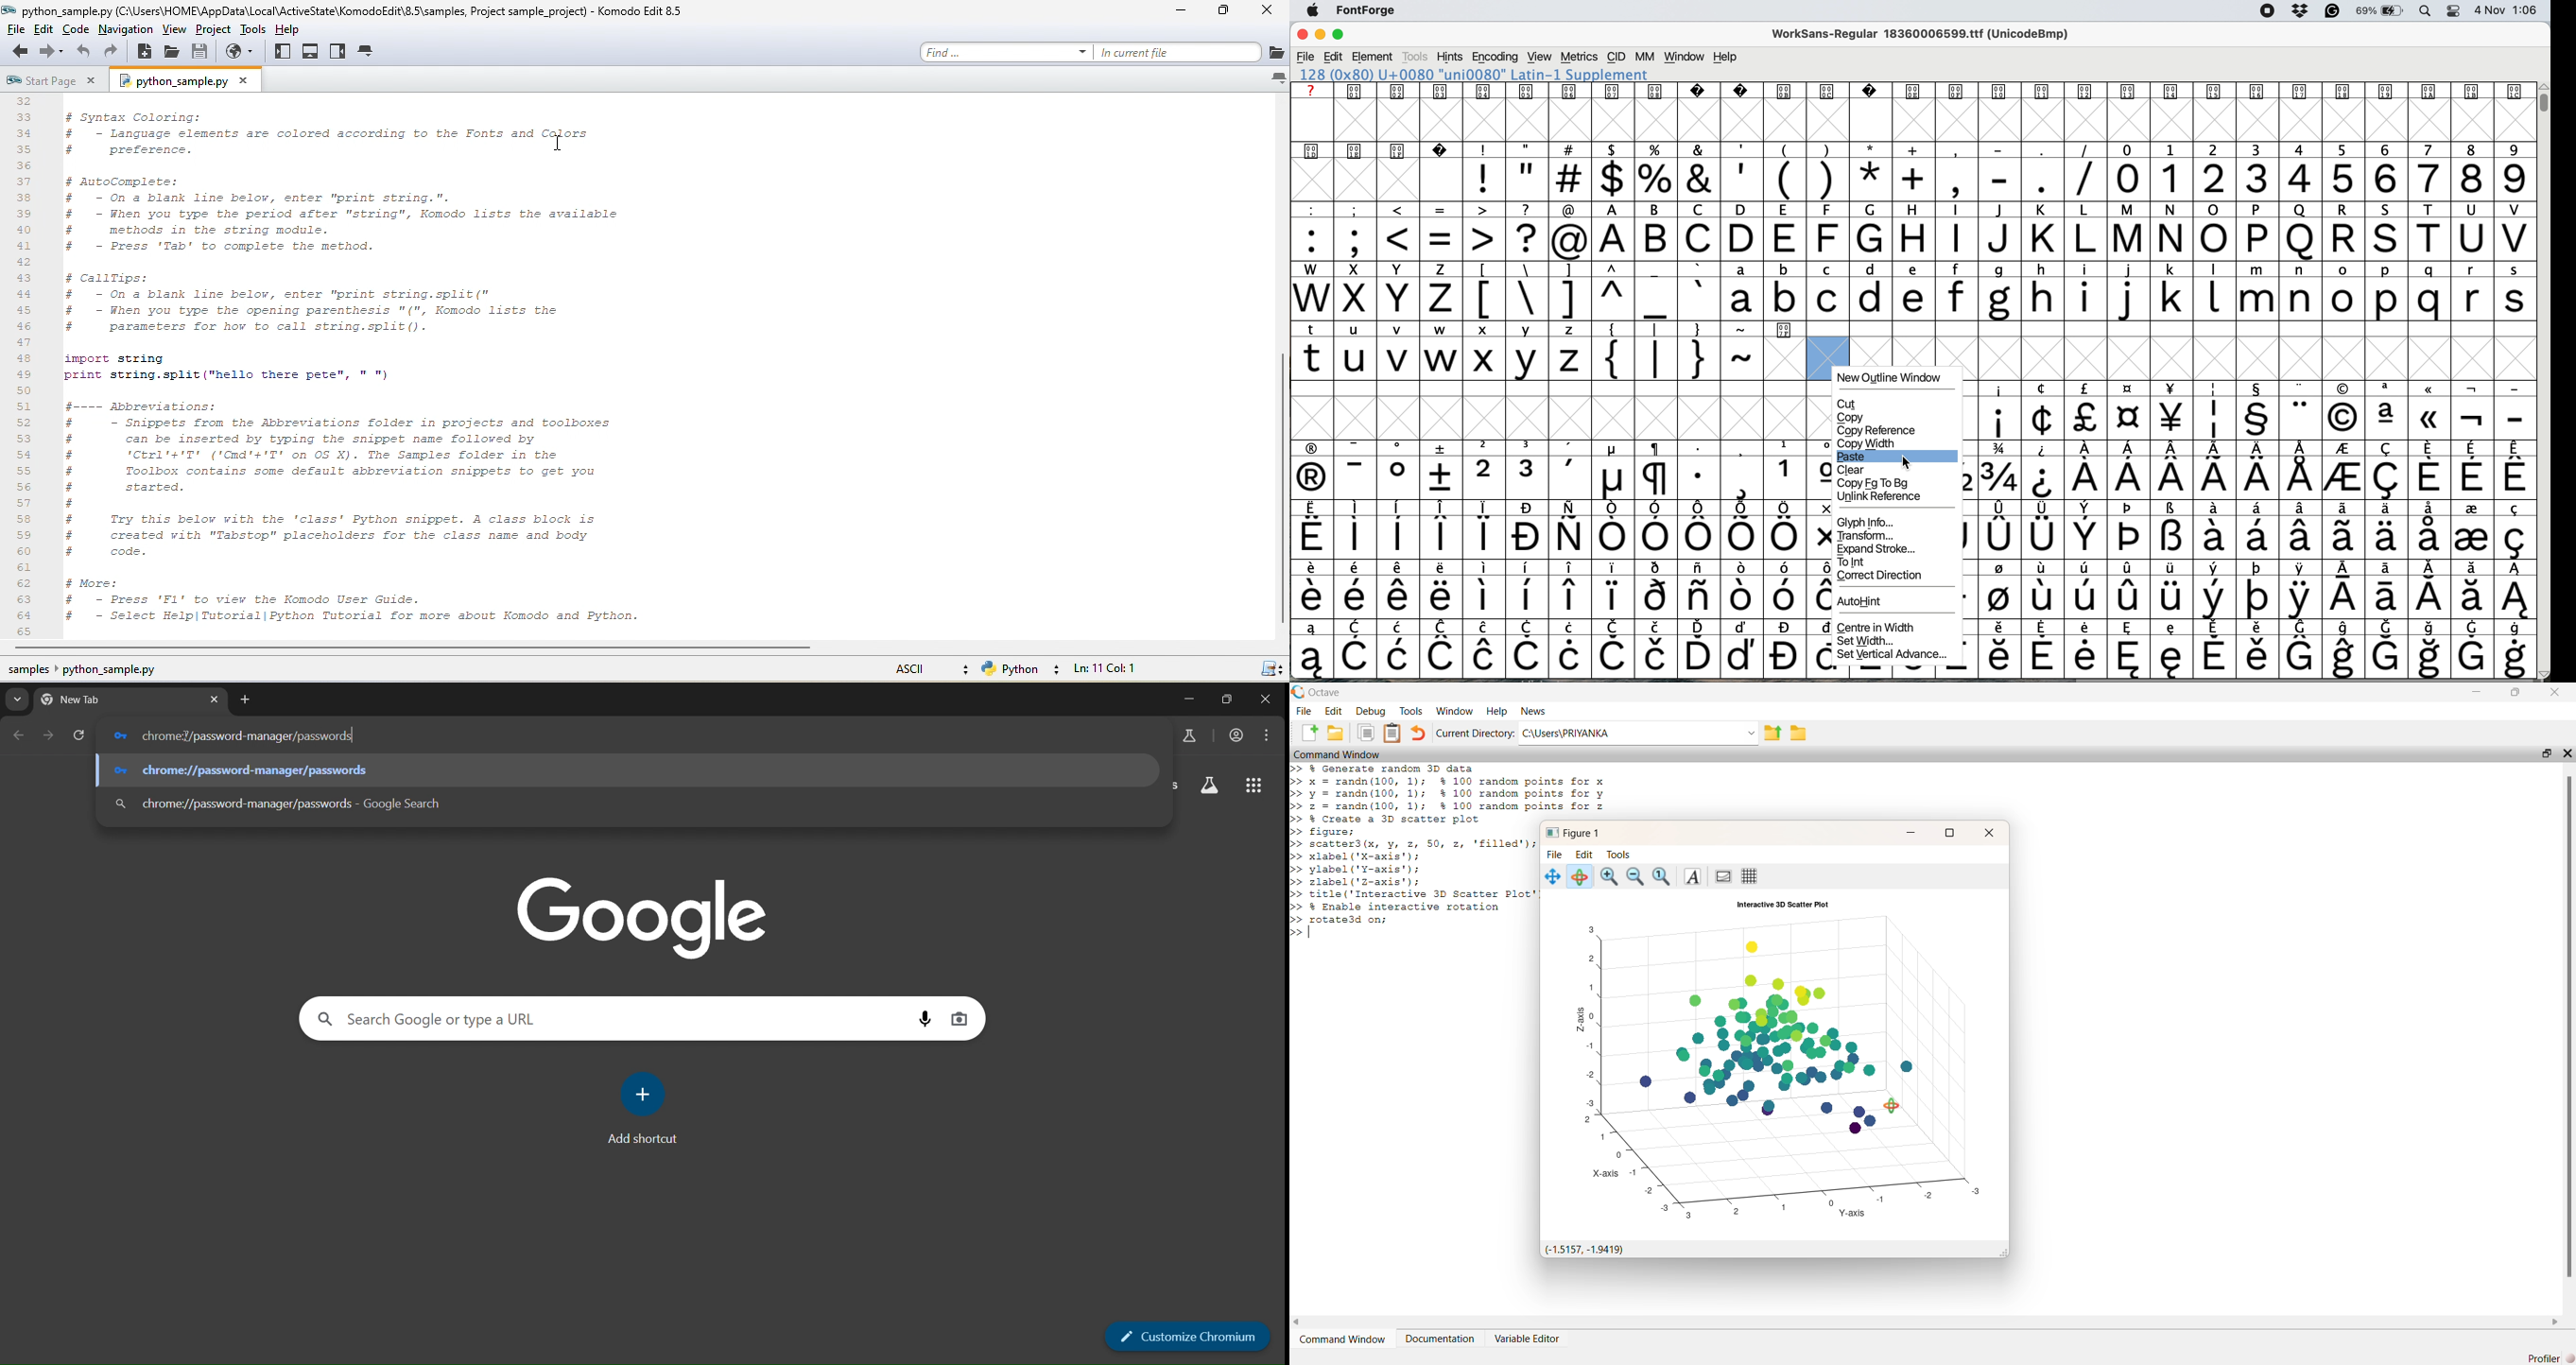 This screenshot has height=1372, width=2576. I want to click on redo, so click(115, 54).